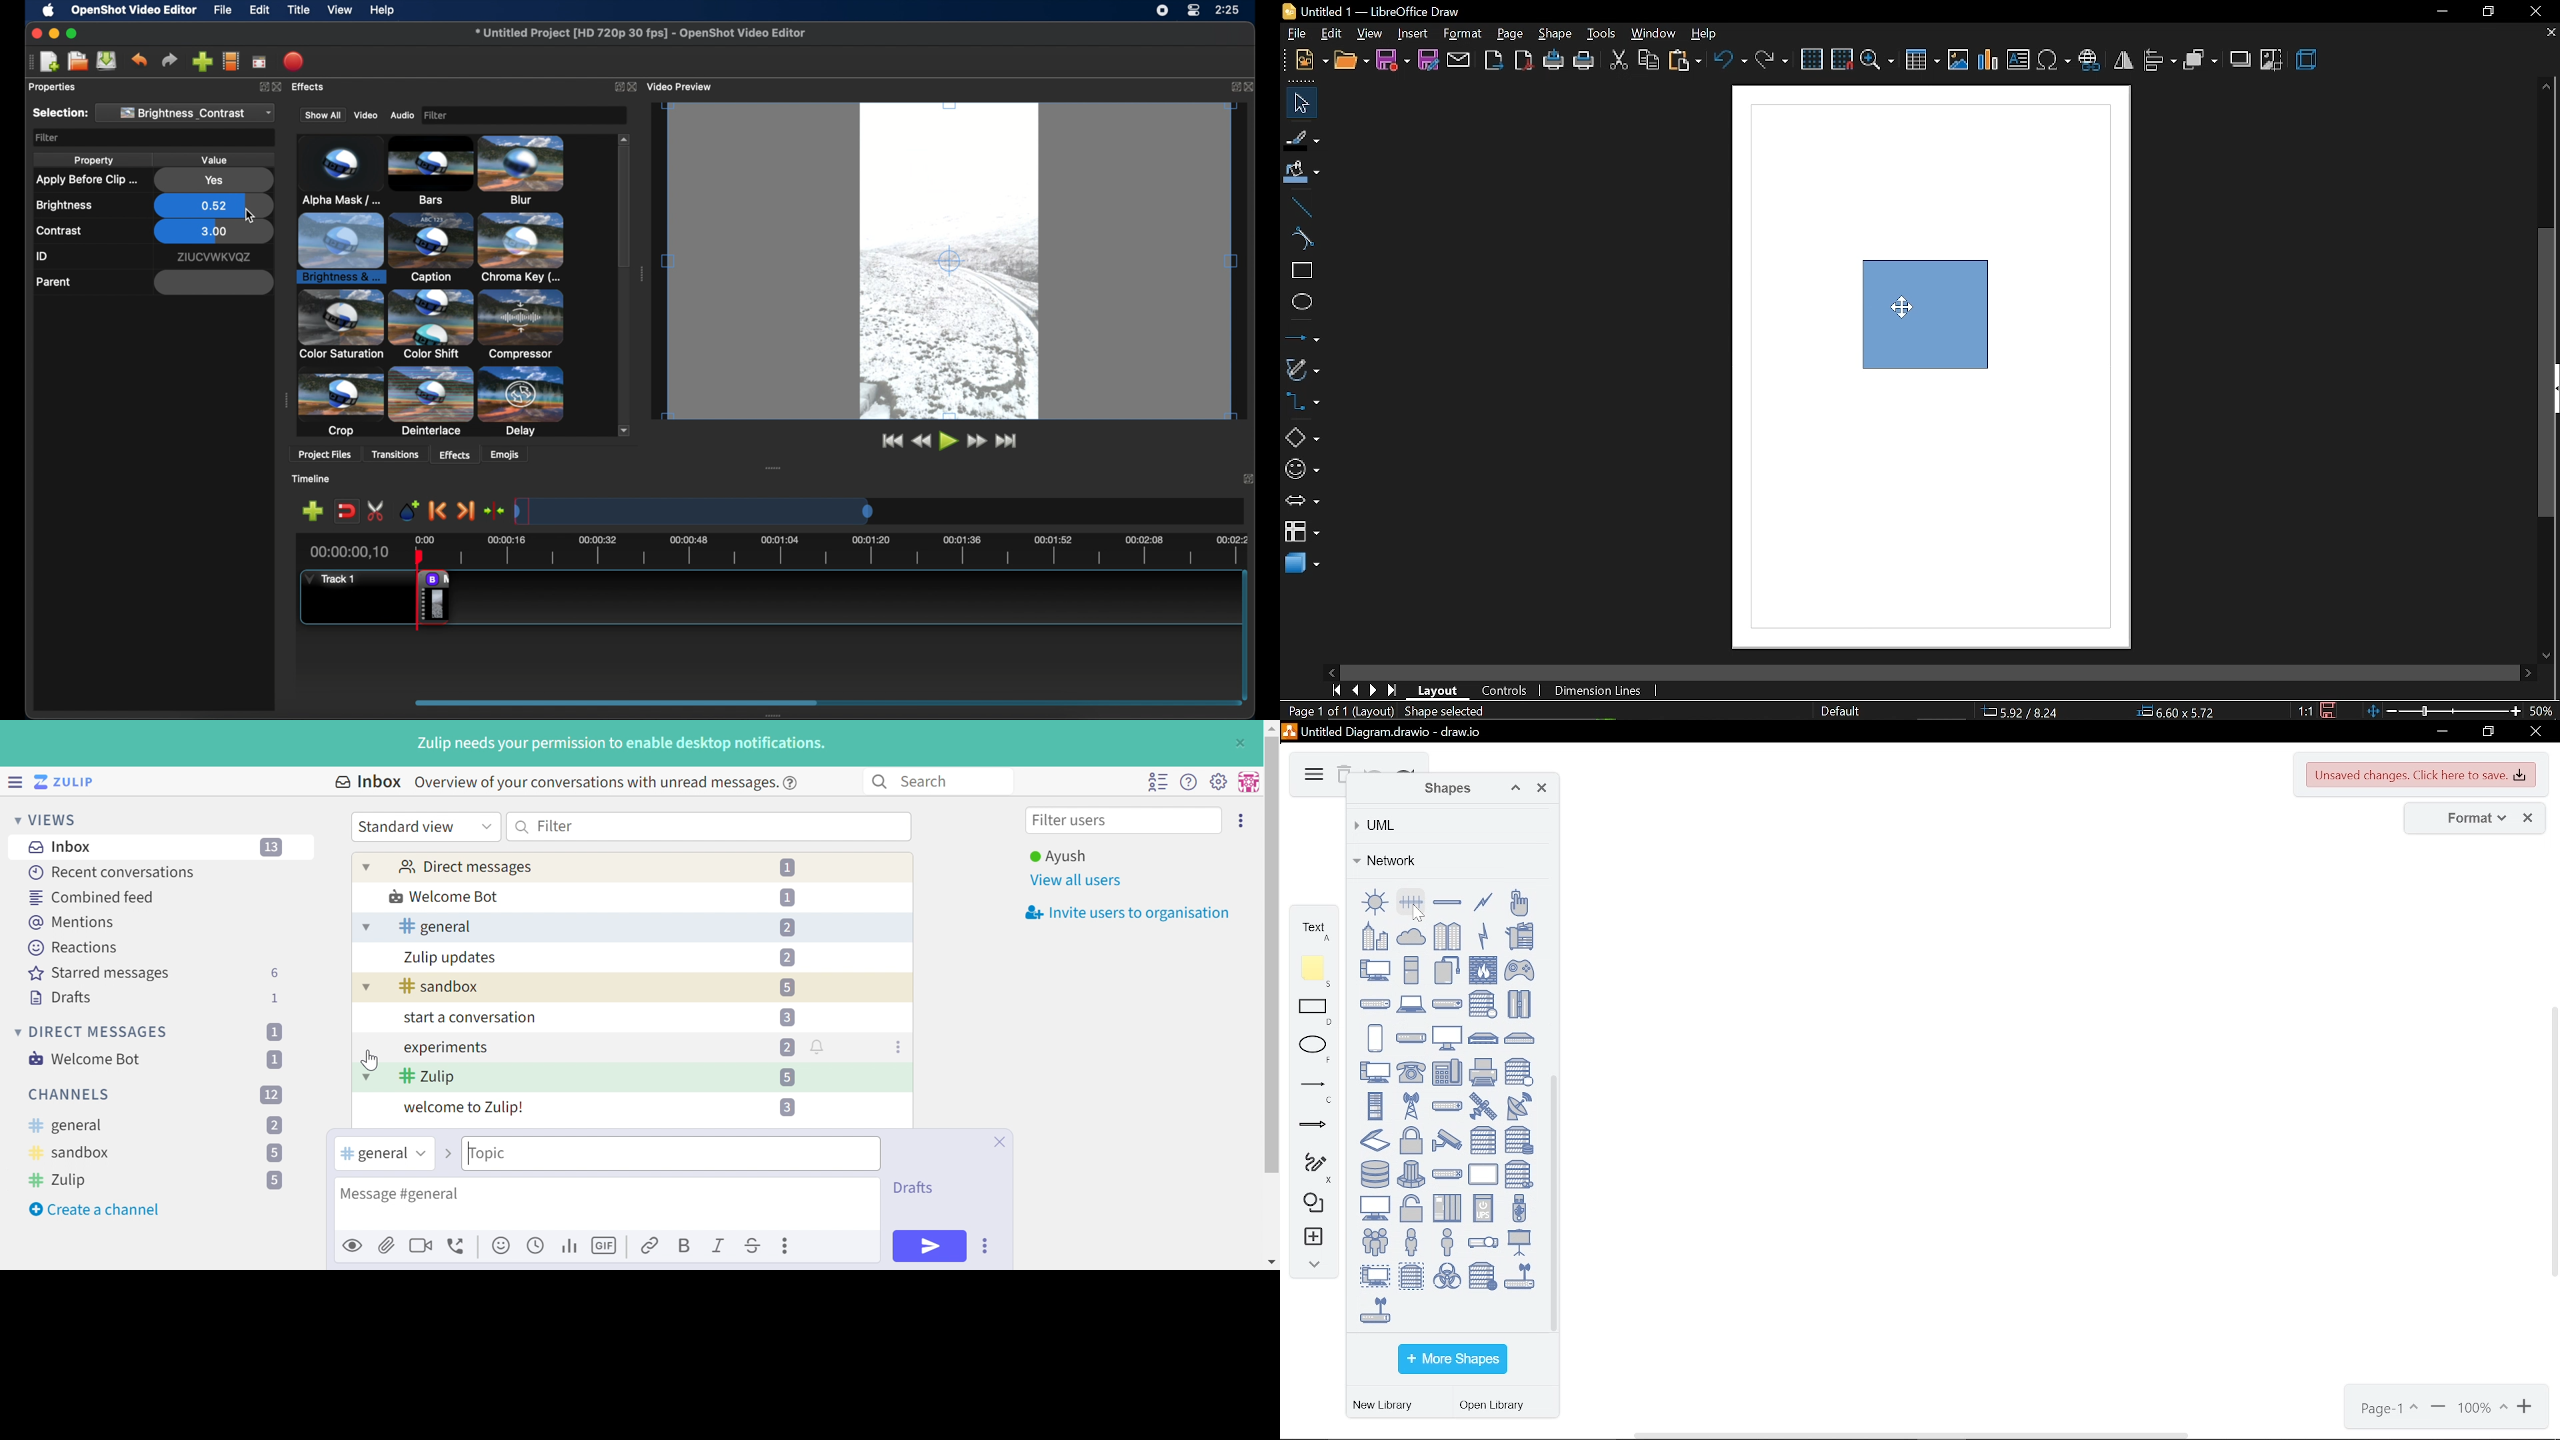 The height and width of the screenshot is (1456, 2576). I want to click on unsaved changes. Click here to save, so click(2422, 775).